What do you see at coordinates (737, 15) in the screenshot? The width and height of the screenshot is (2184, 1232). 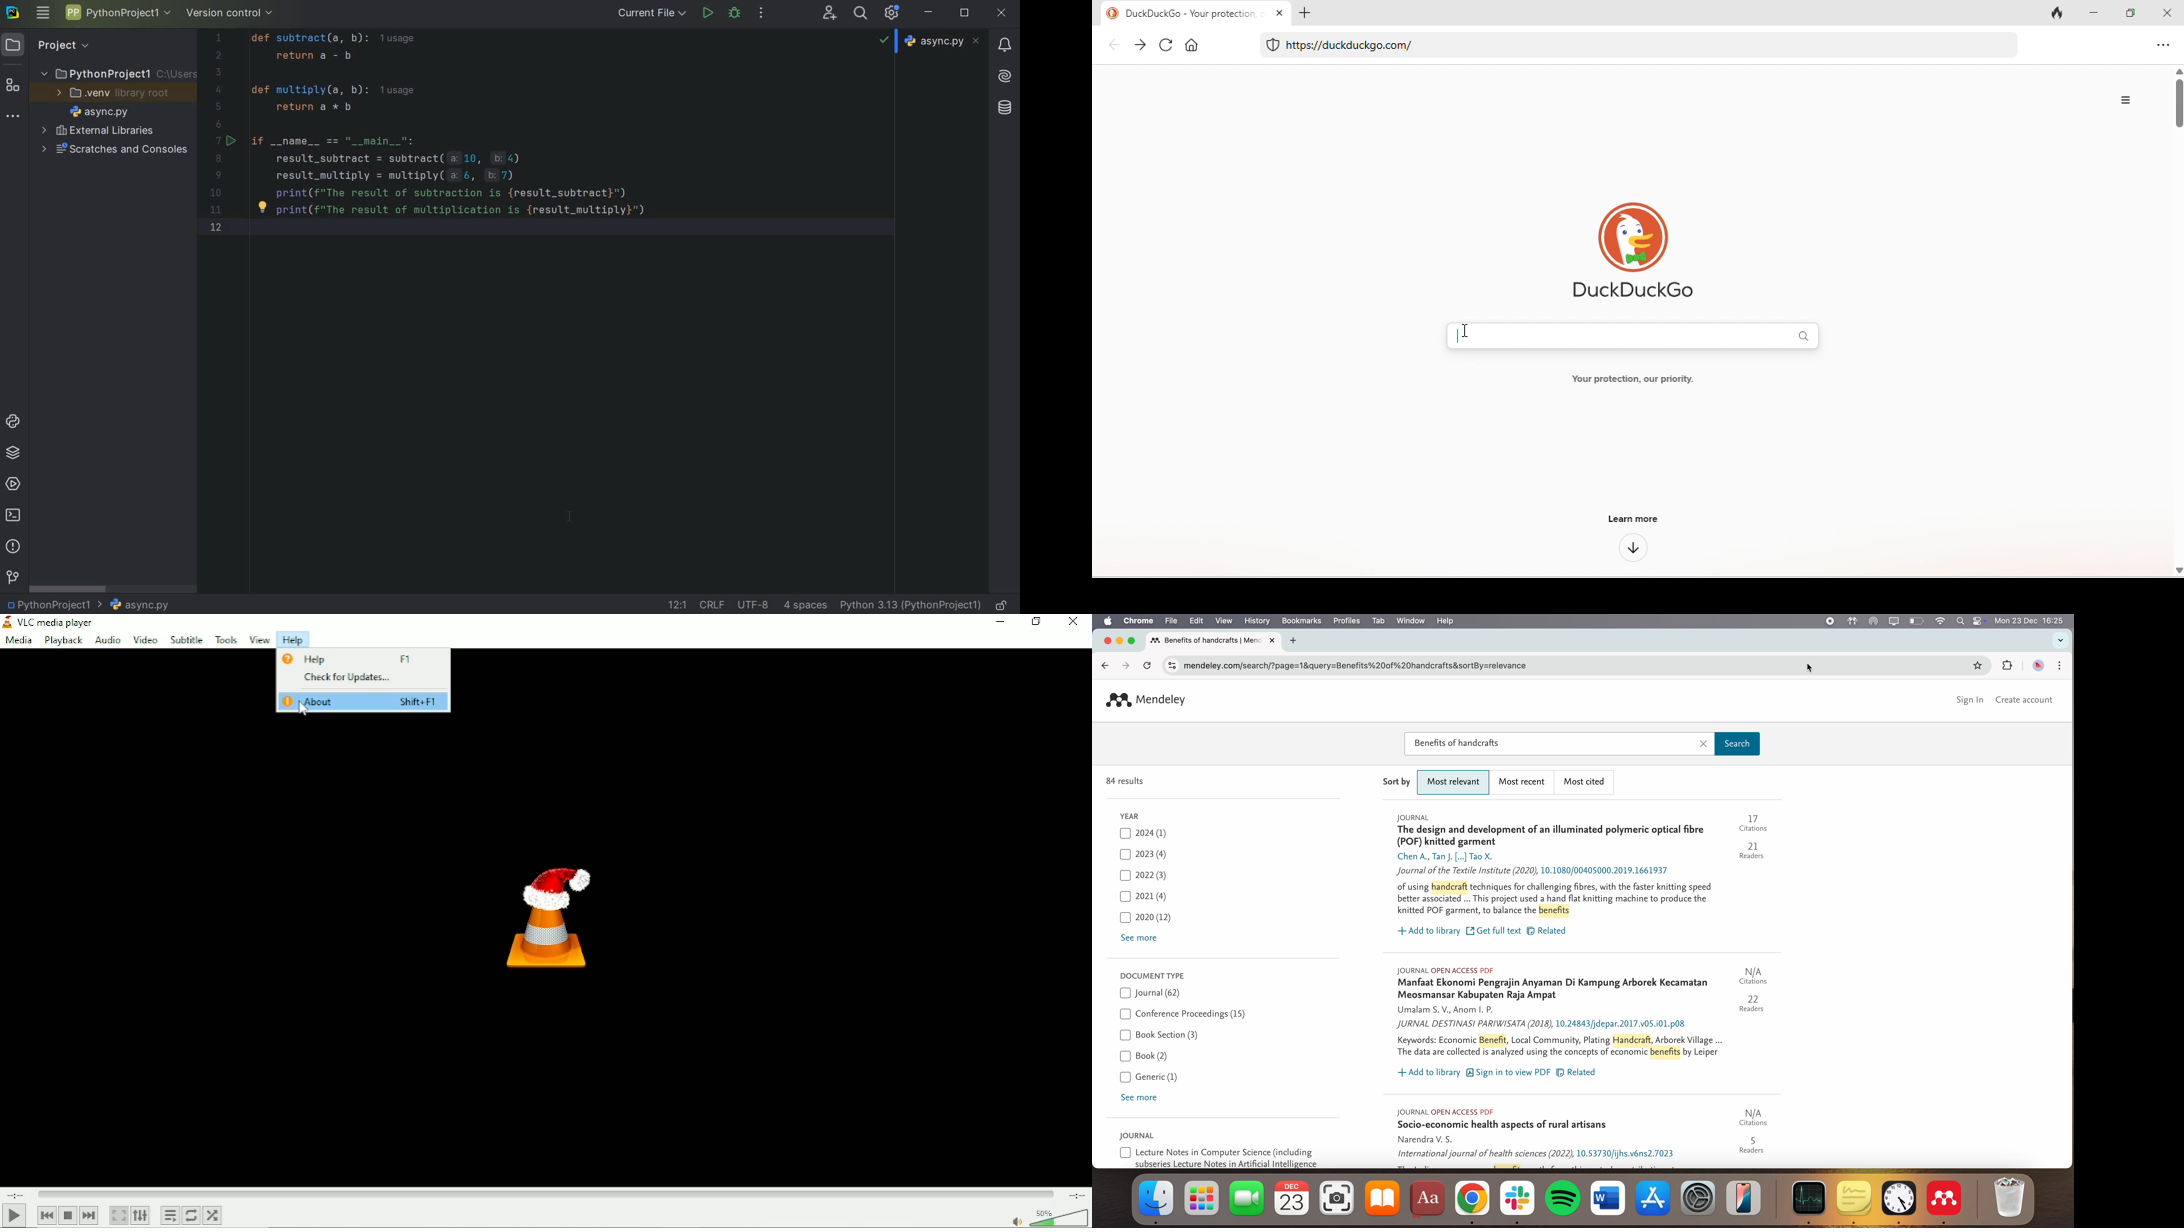 I see `DEBUG` at bounding box center [737, 15].